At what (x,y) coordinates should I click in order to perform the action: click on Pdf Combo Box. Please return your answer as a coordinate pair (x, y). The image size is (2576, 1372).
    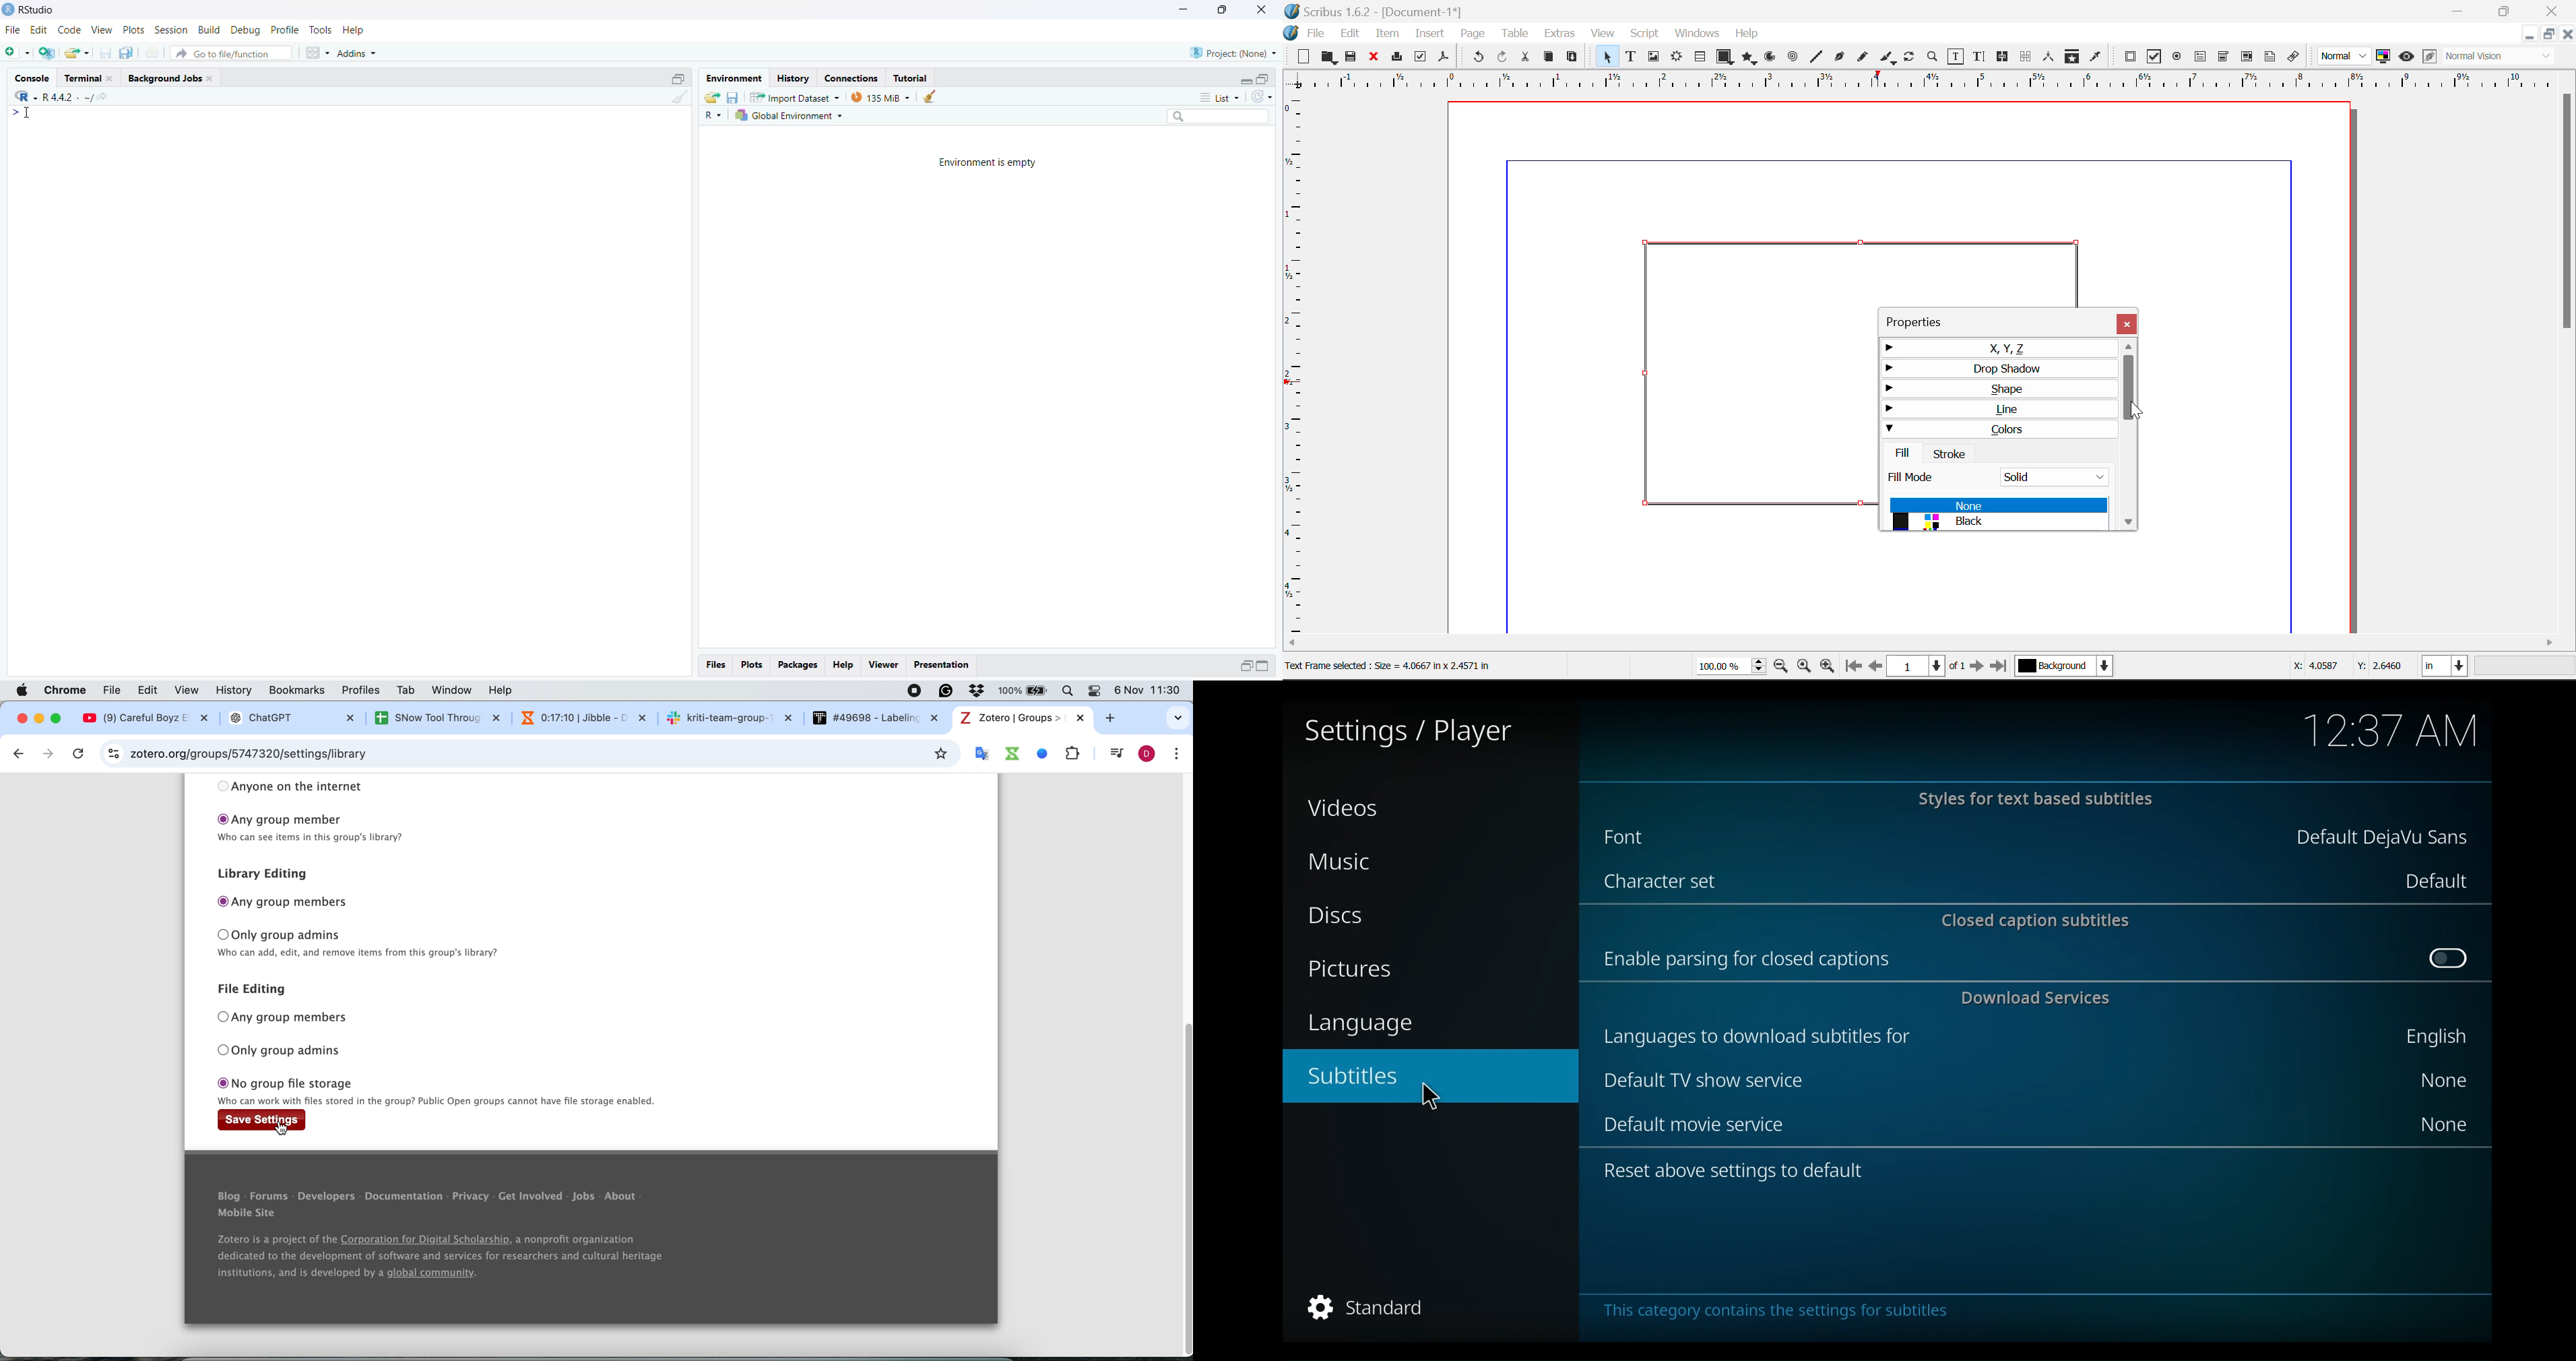
    Looking at the image, I should click on (2224, 55).